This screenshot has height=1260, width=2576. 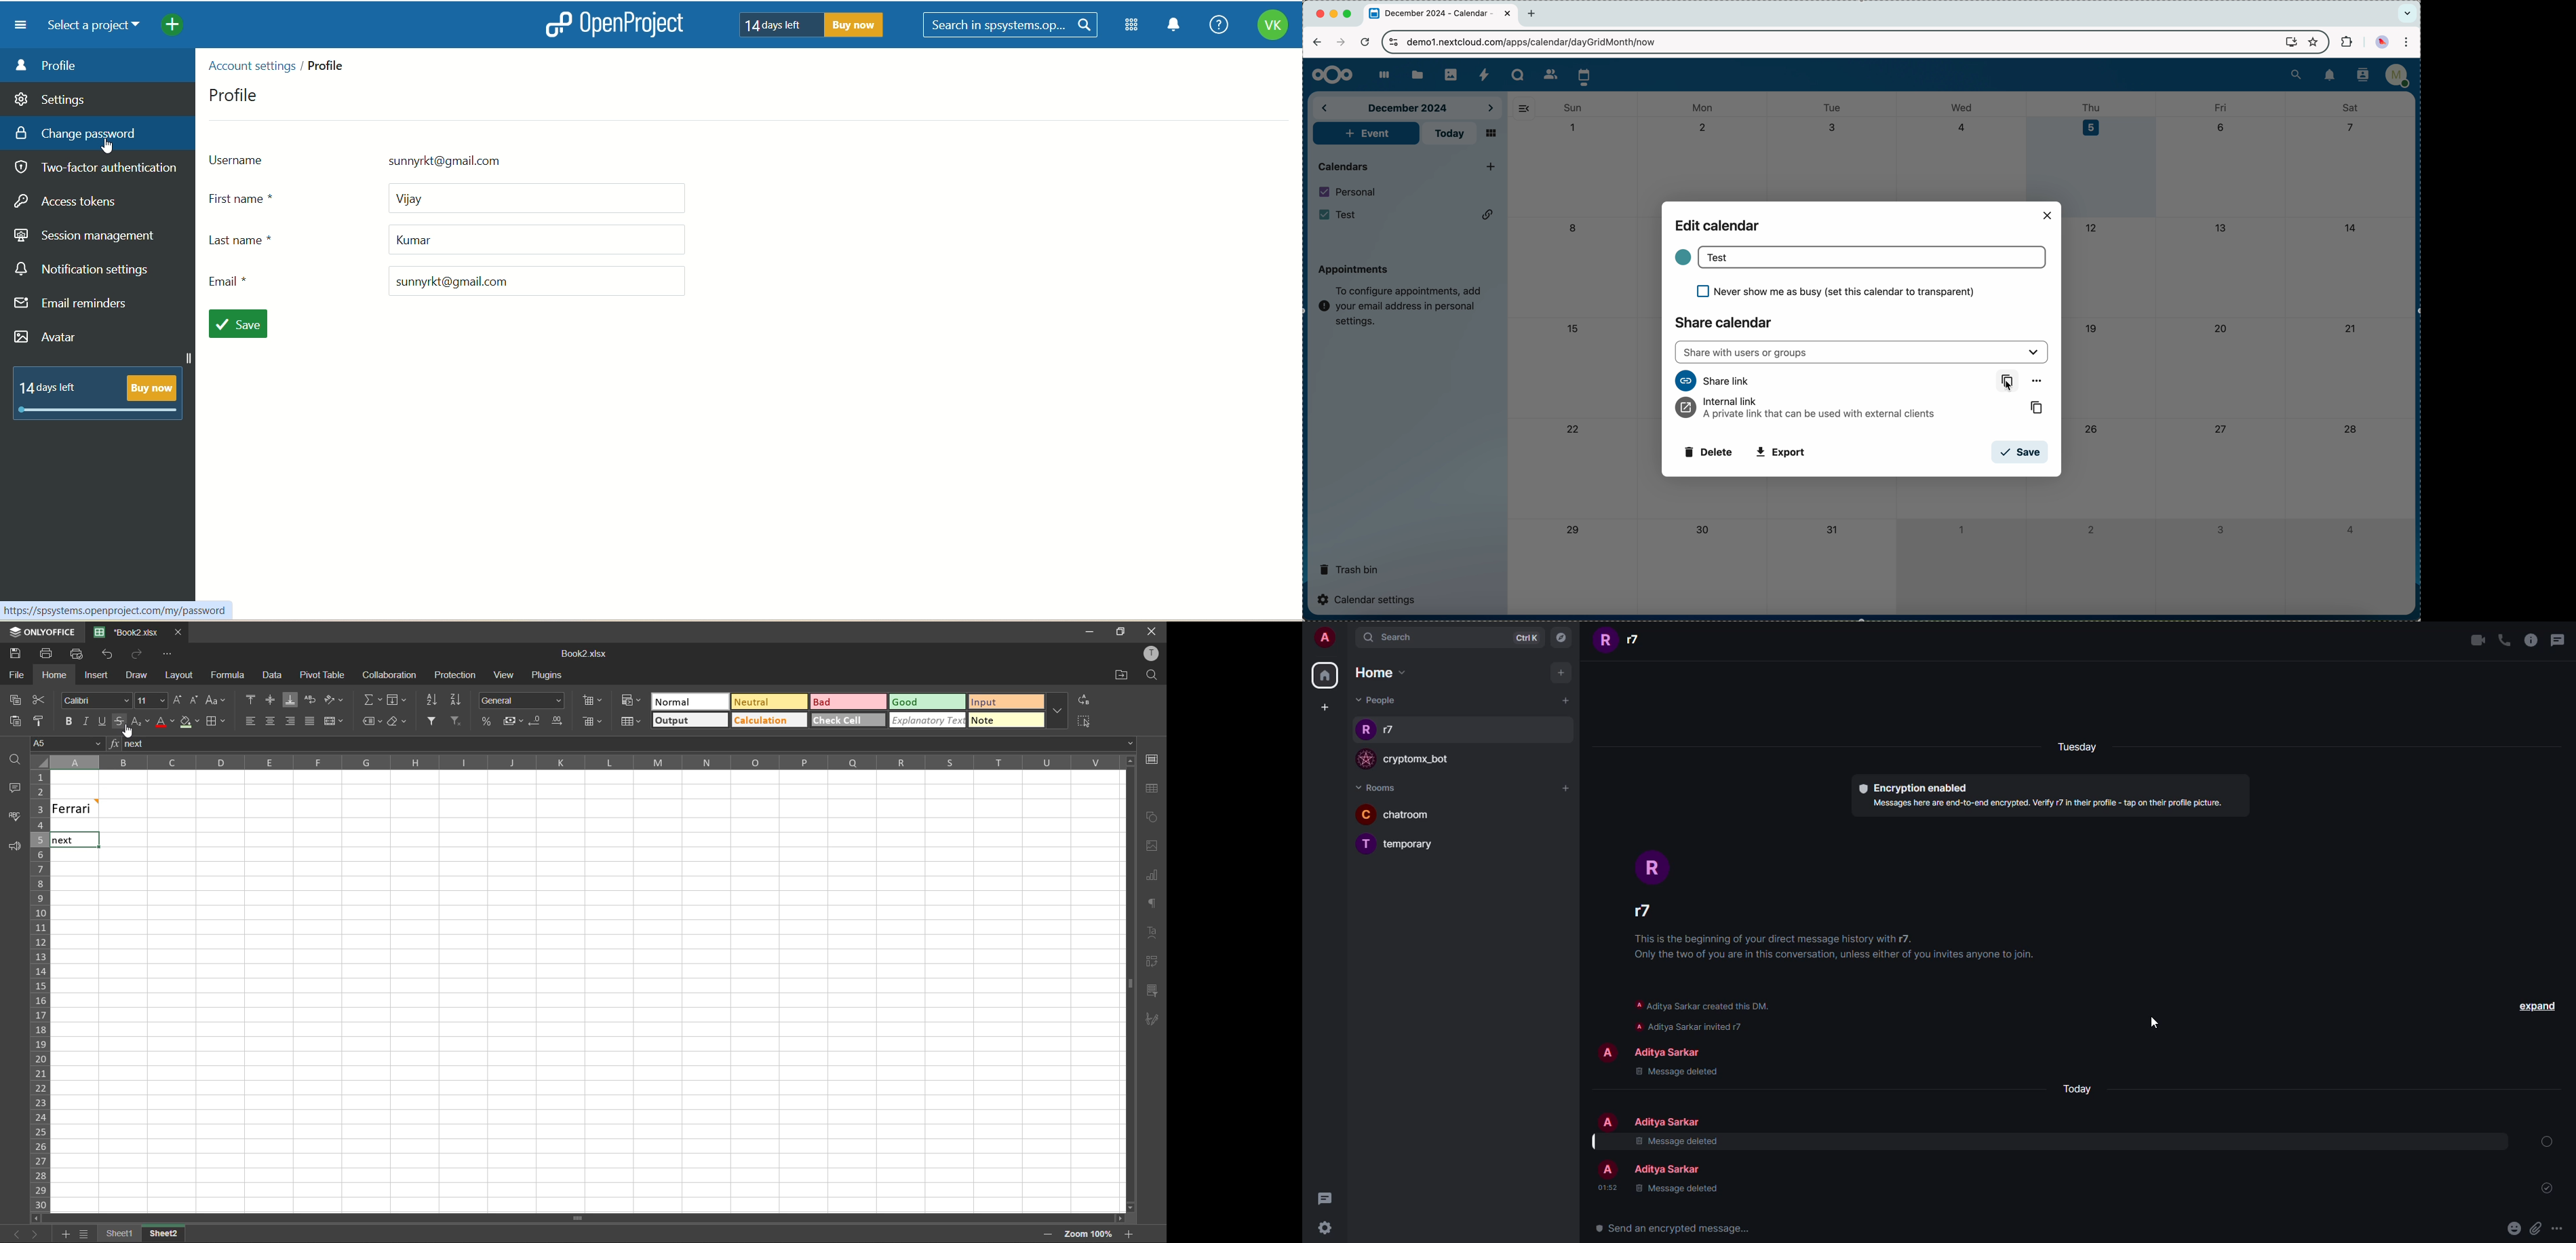 What do you see at coordinates (850, 721) in the screenshot?
I see `check cell` at bounding box center [850, 721].